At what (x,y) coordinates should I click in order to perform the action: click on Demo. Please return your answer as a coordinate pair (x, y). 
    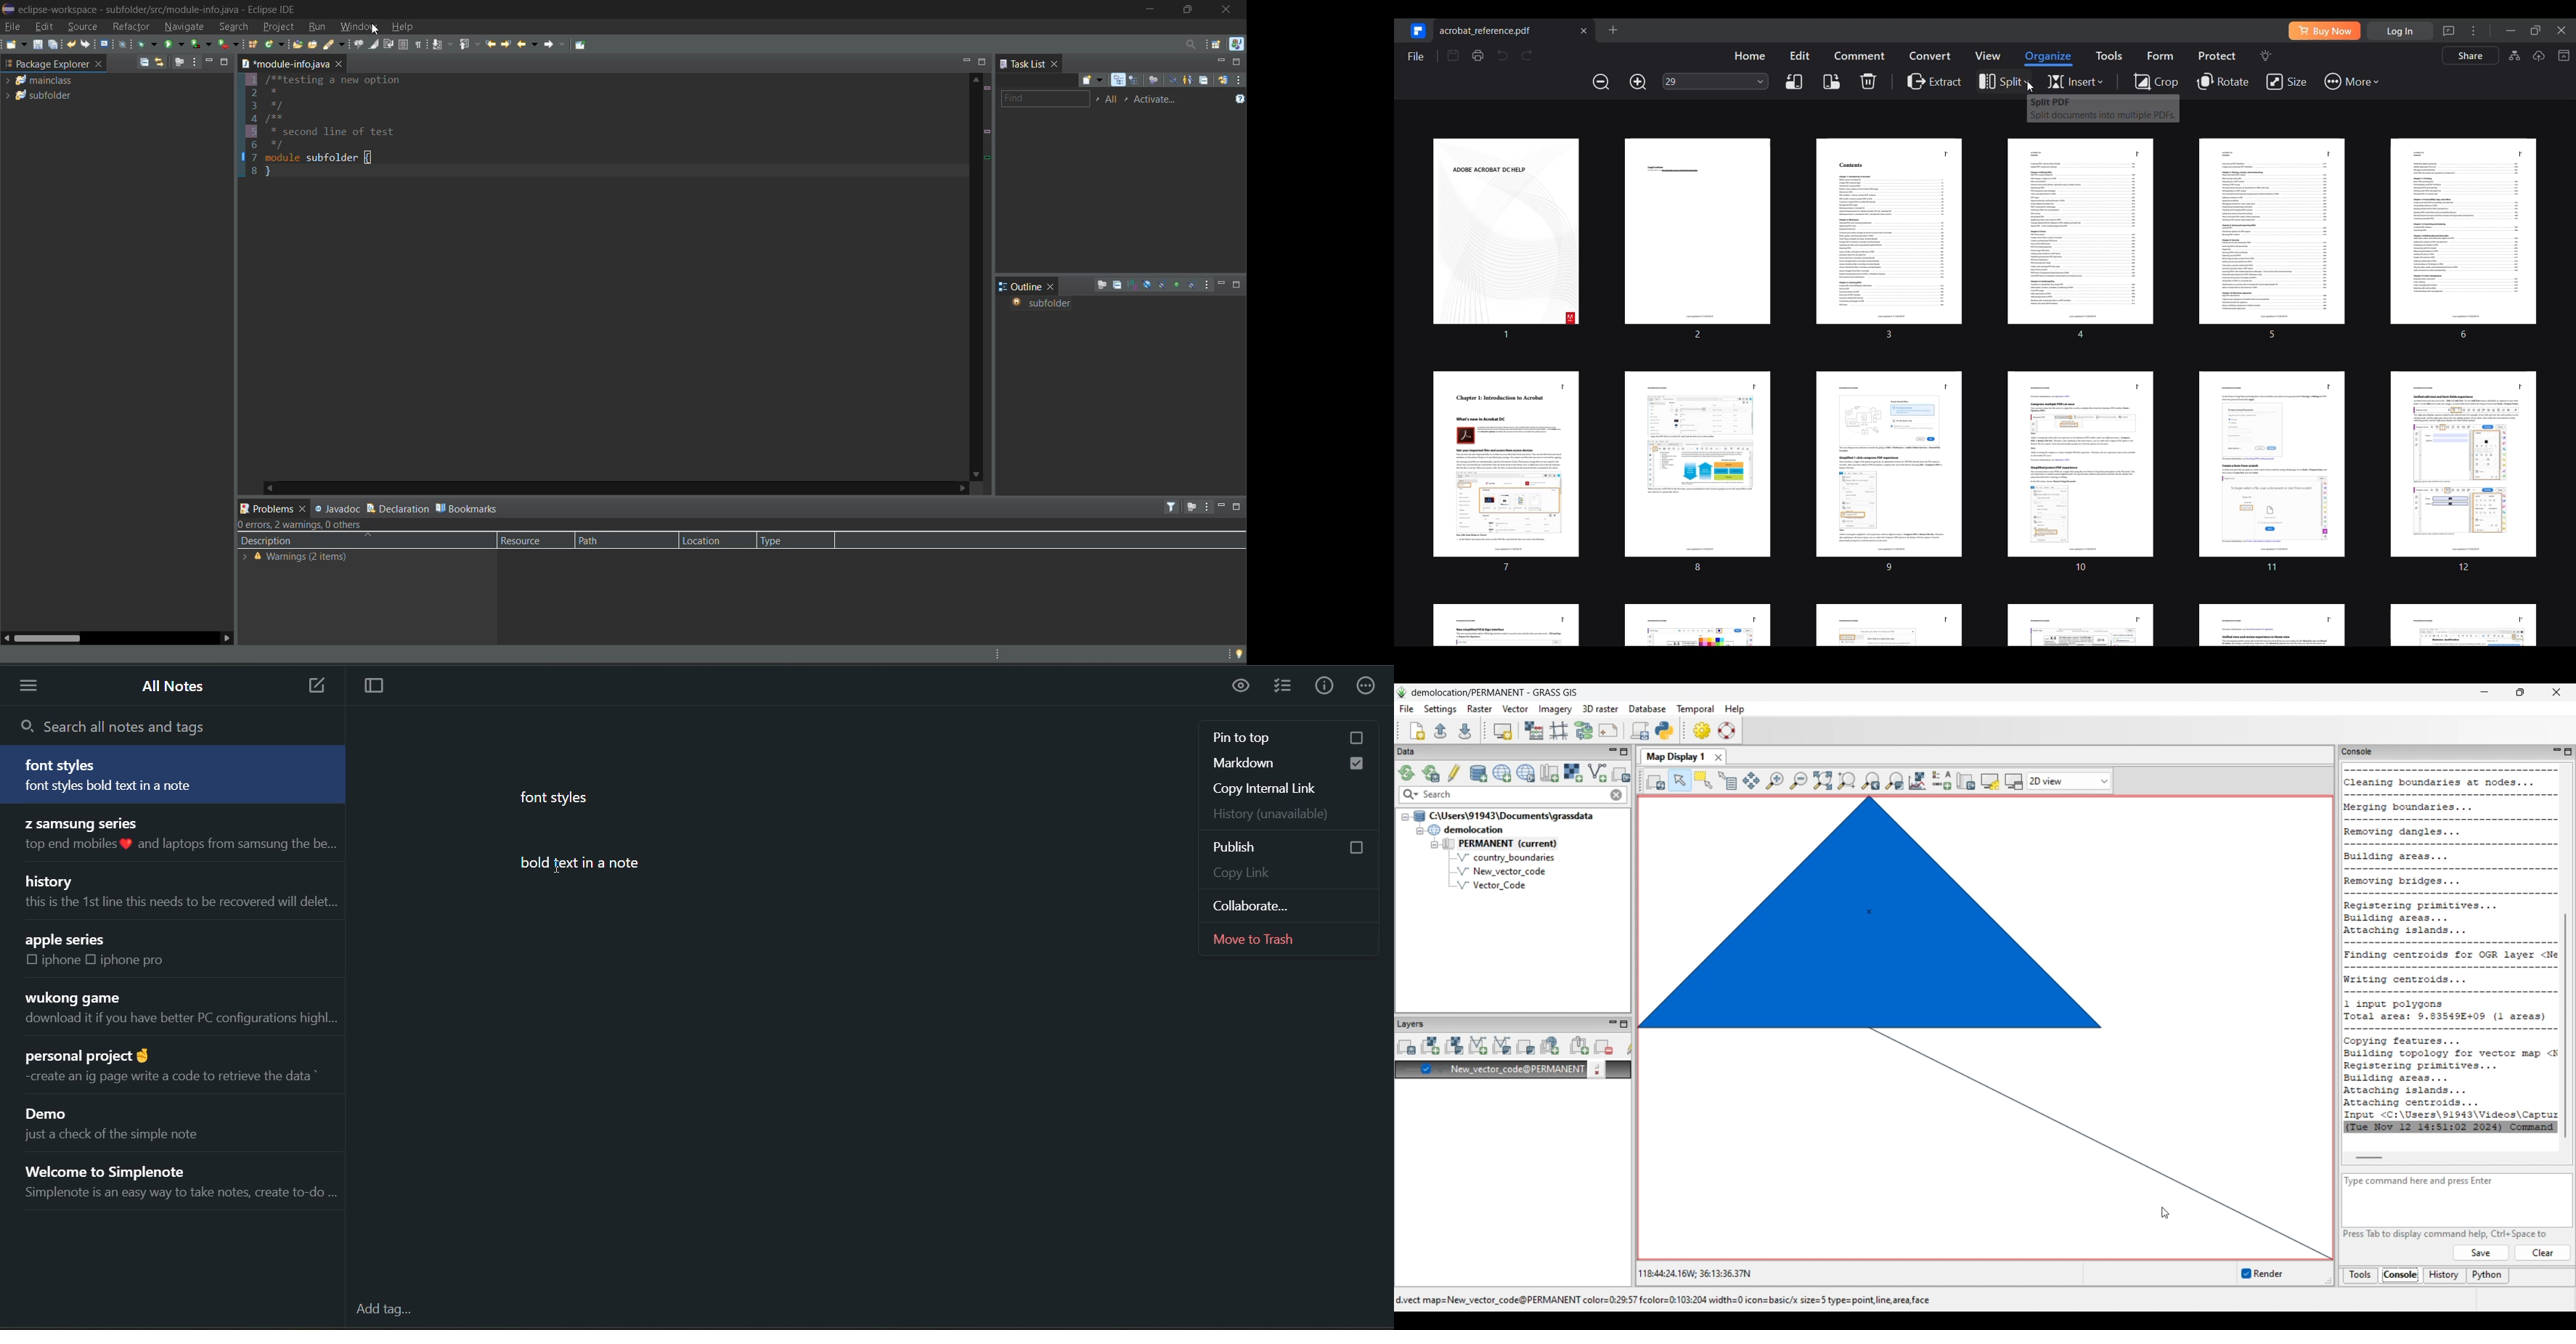
    Looking at the image, I should click on (52, 1115).